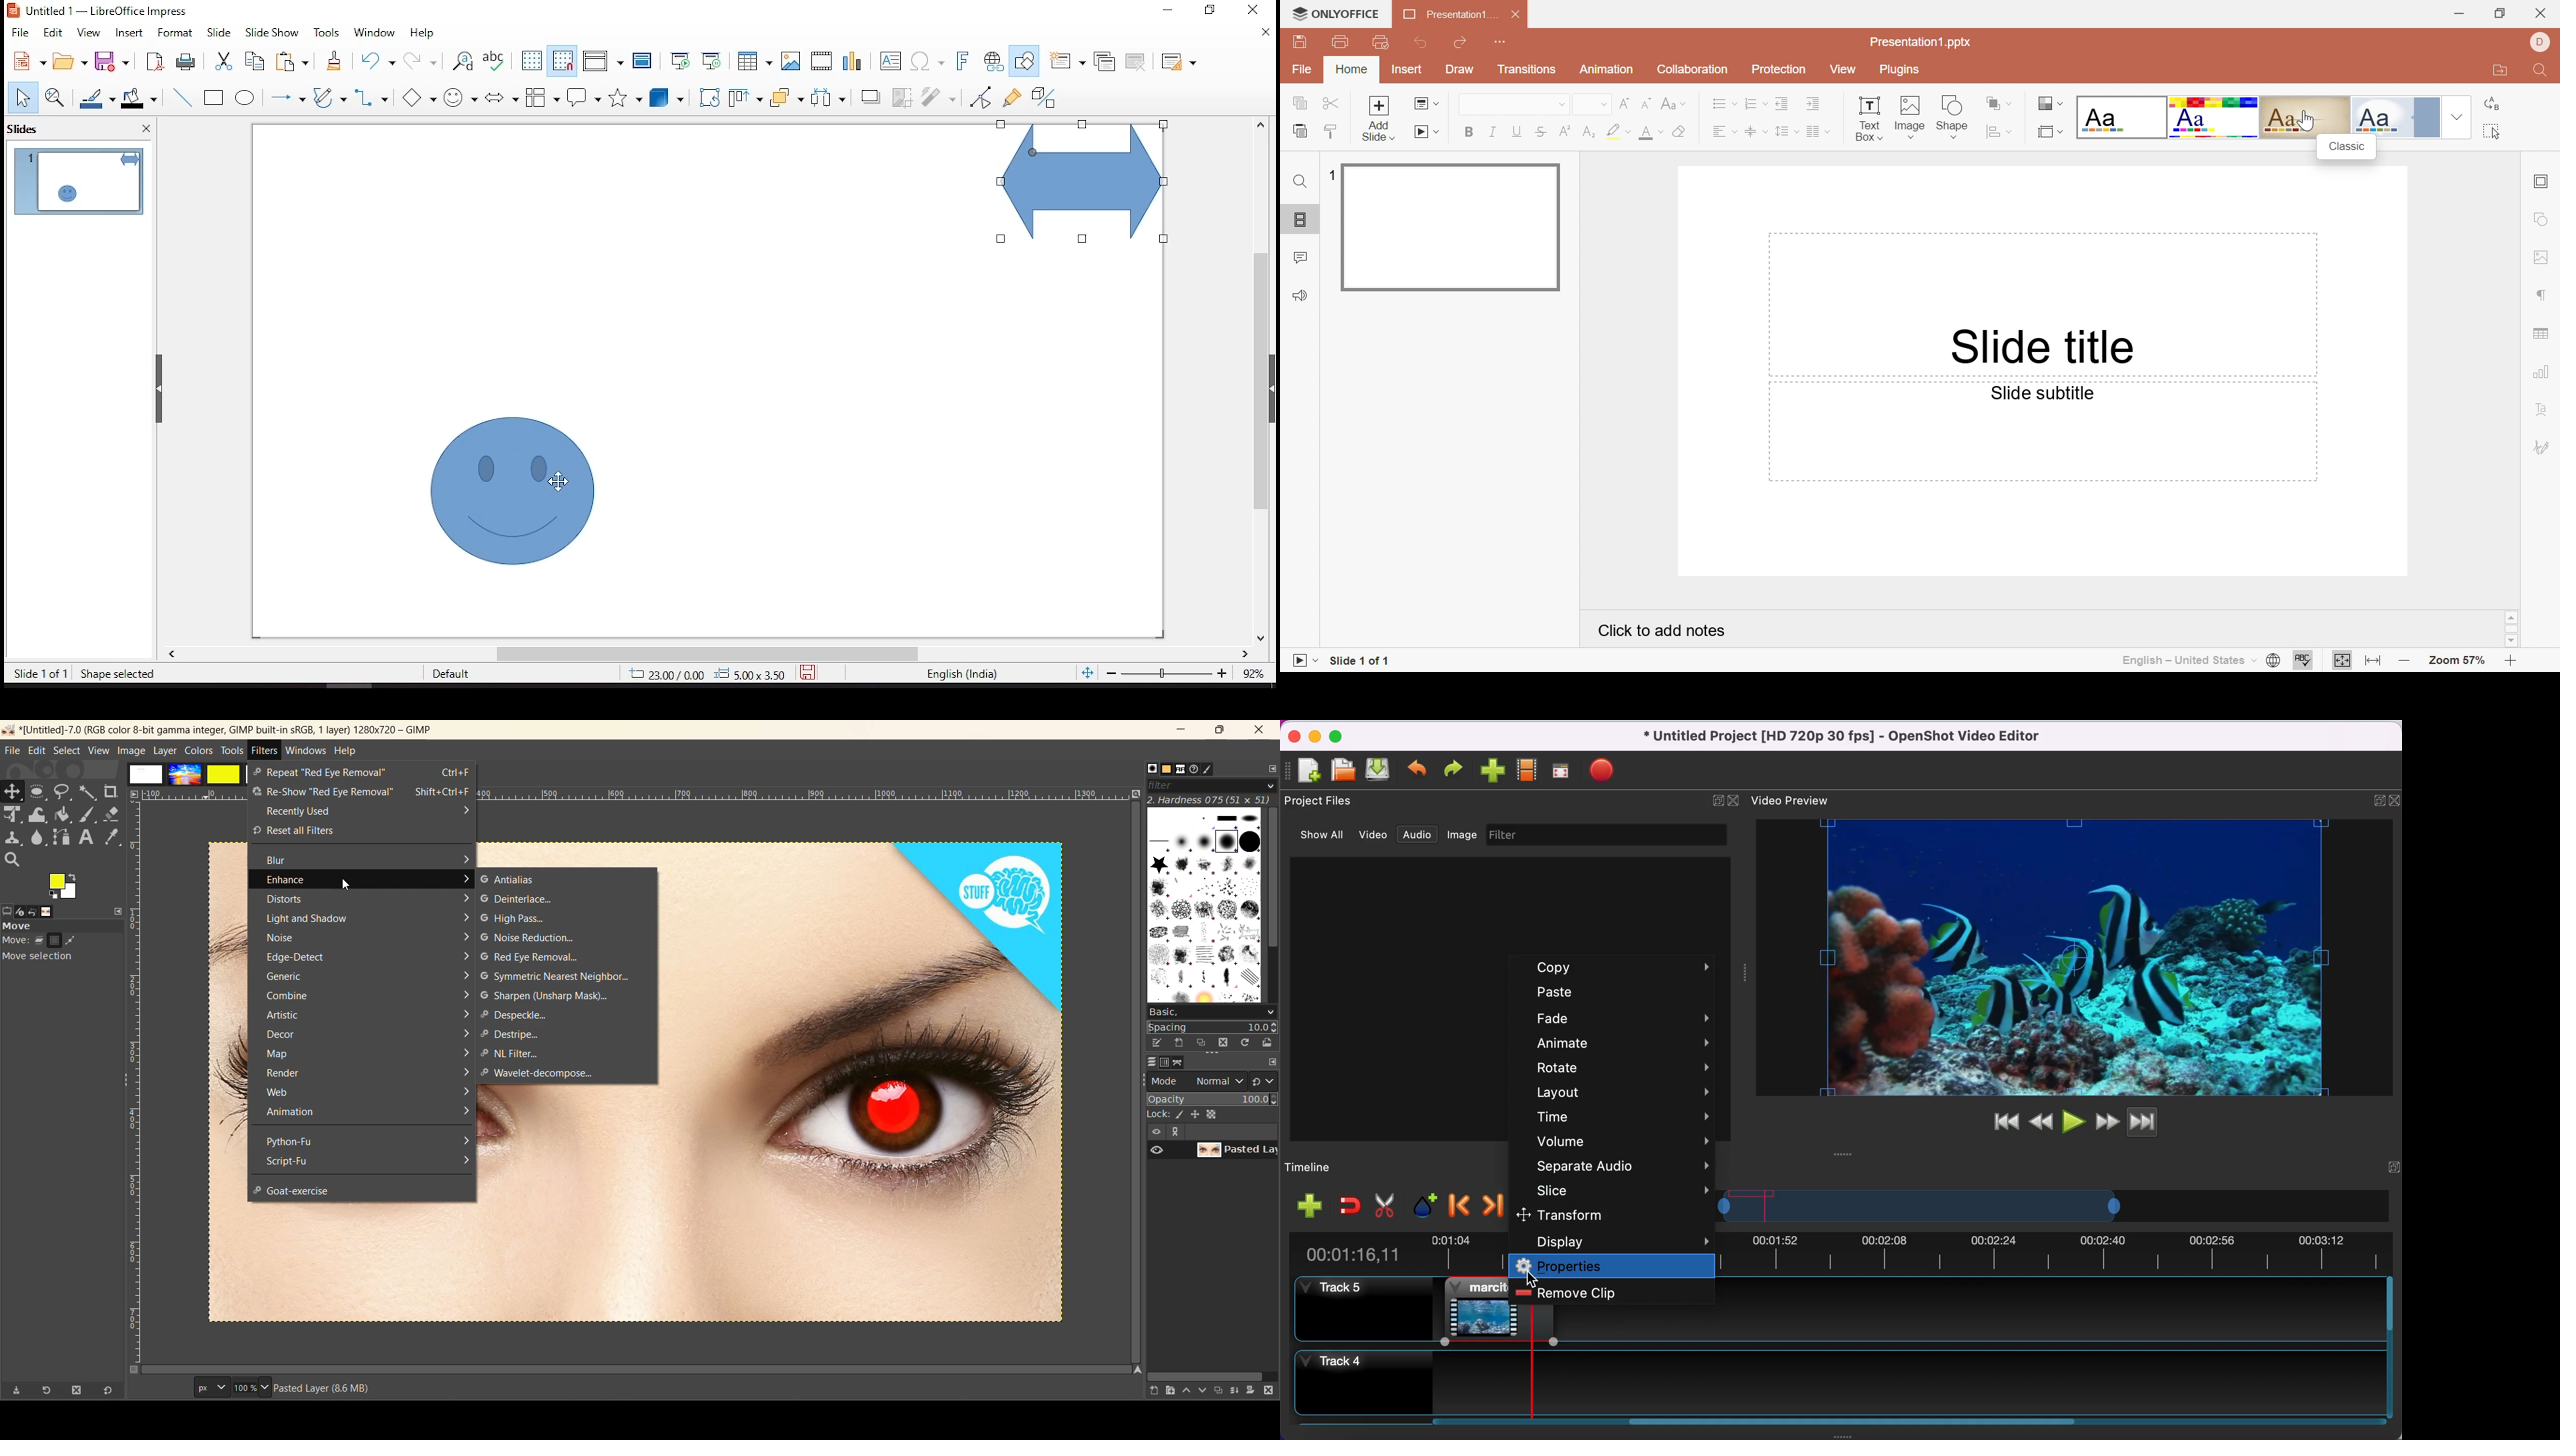 This screenshot has height=1456, width=2576. What do you see at coordinates (364, 773) in the screenshot?
I see `repeat red eye removal` at bounding box center [364, 773].